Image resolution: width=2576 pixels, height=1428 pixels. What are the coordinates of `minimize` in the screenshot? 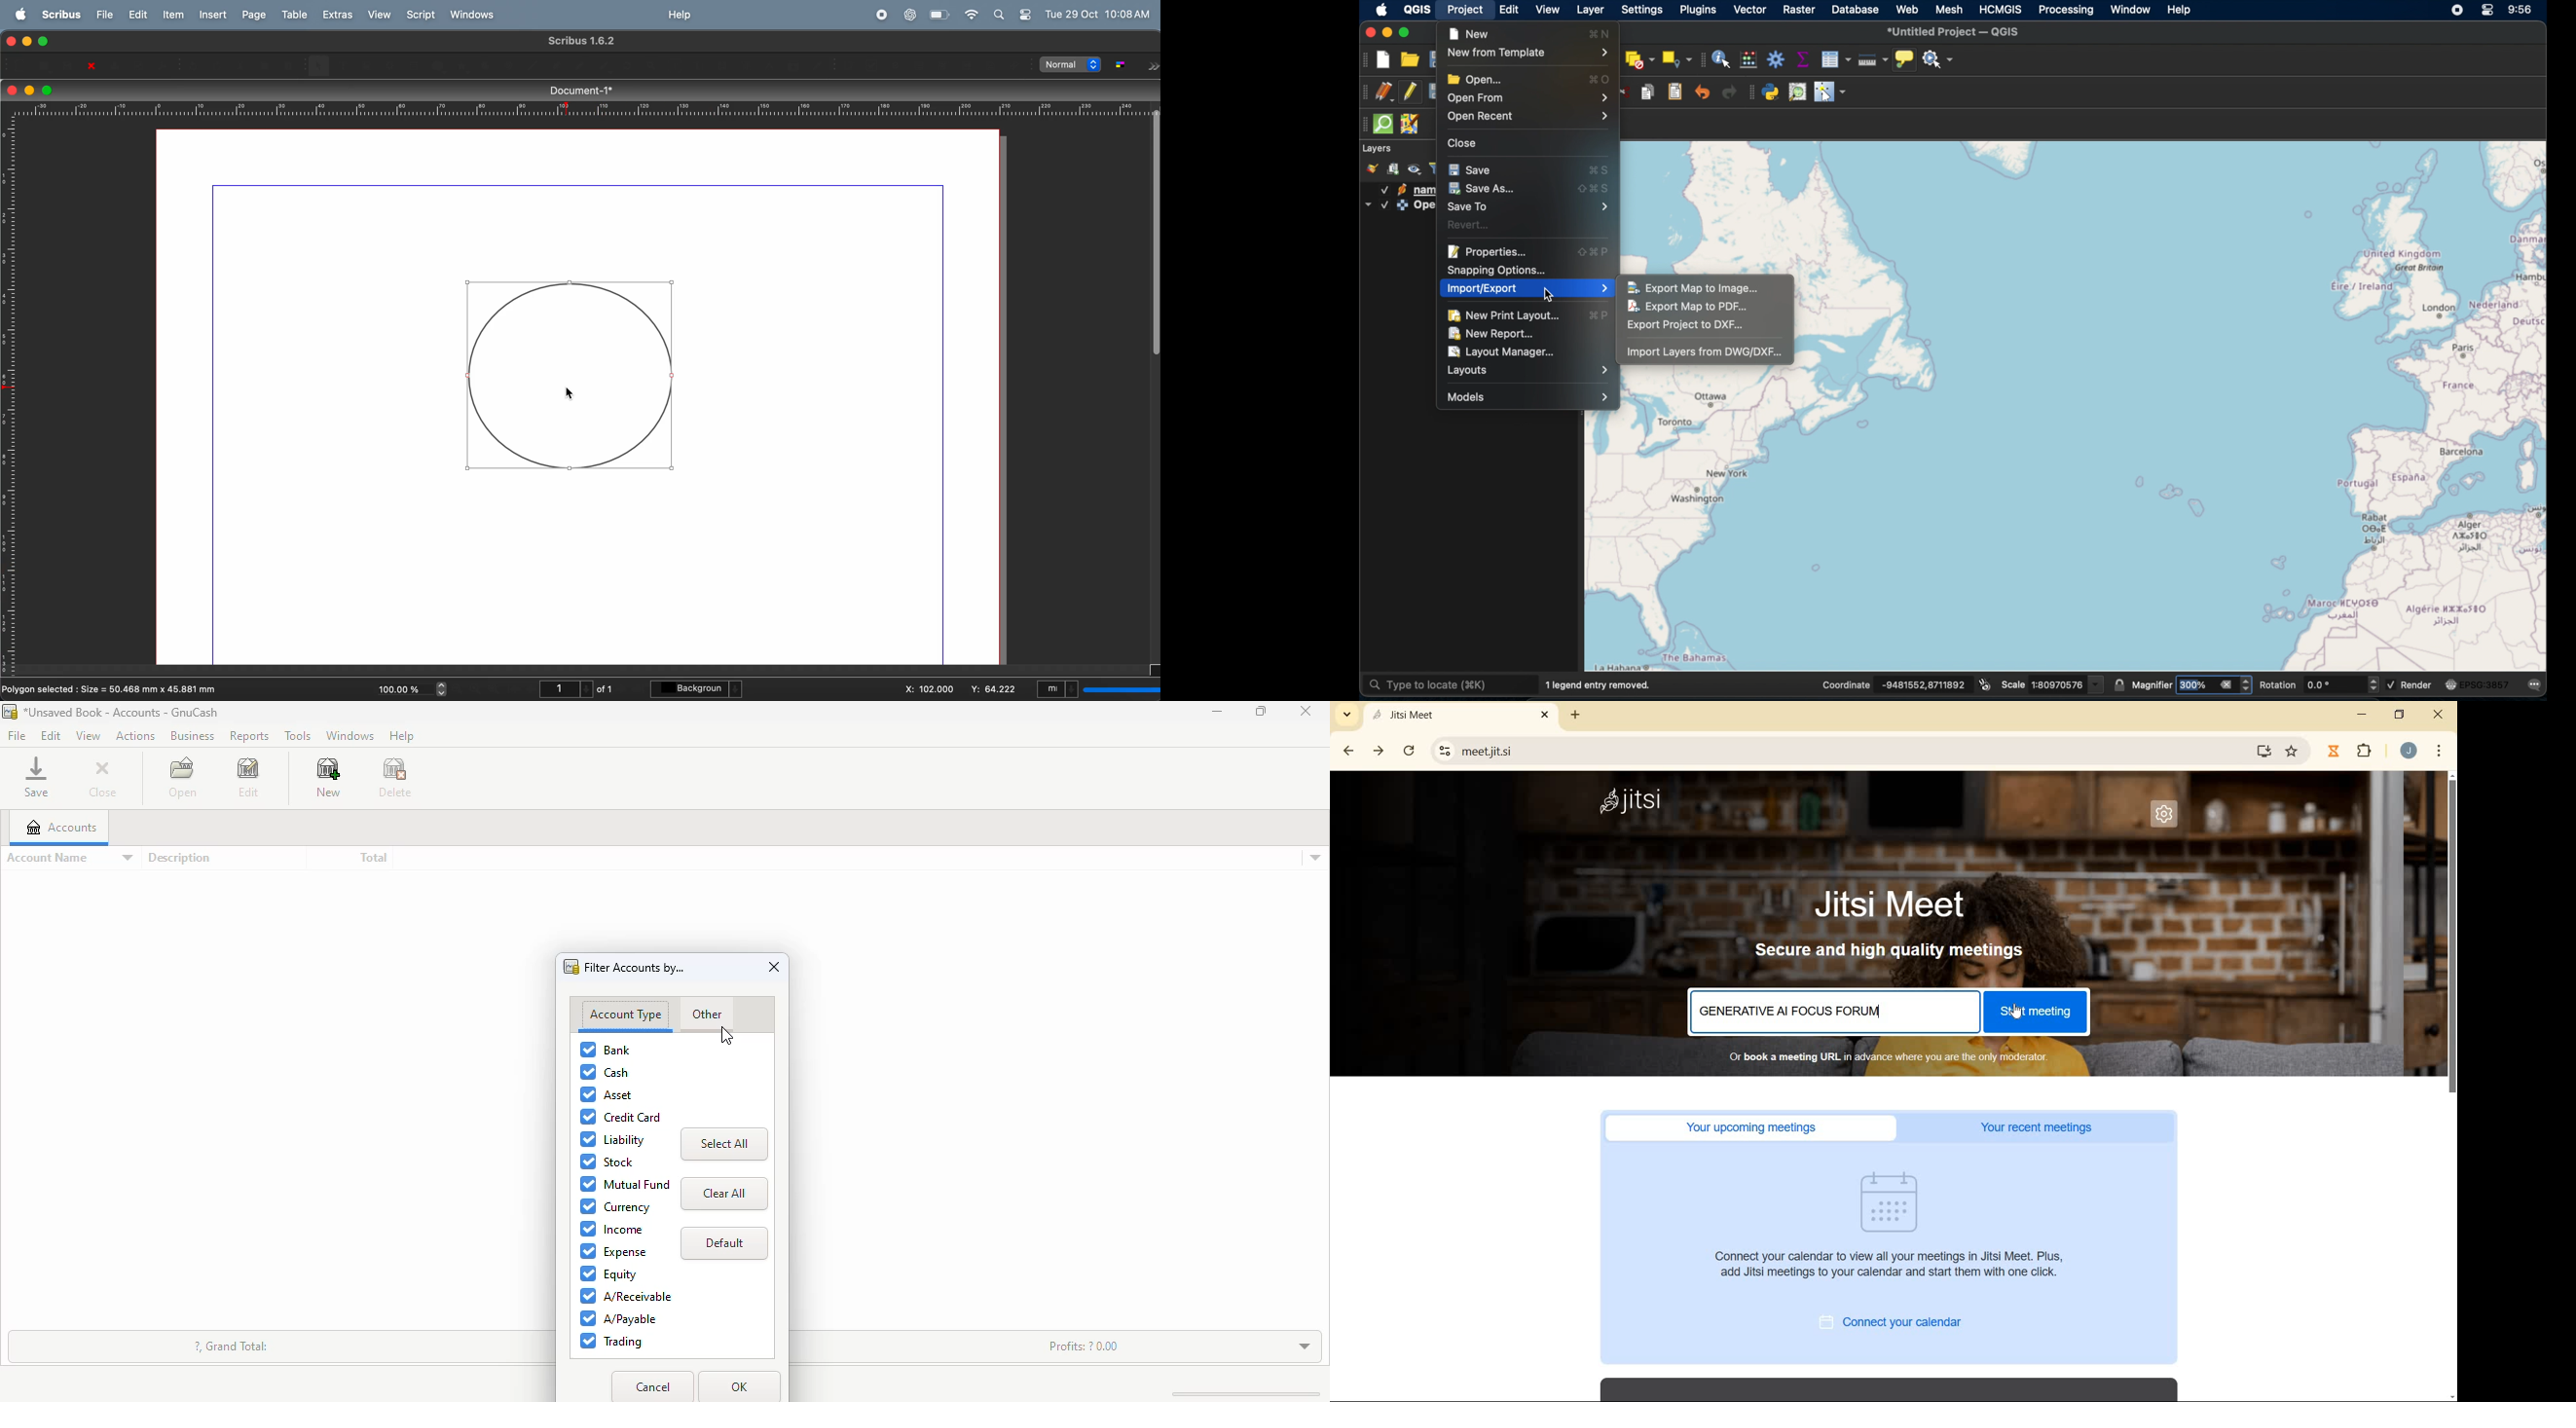 It's located at (26, 41).